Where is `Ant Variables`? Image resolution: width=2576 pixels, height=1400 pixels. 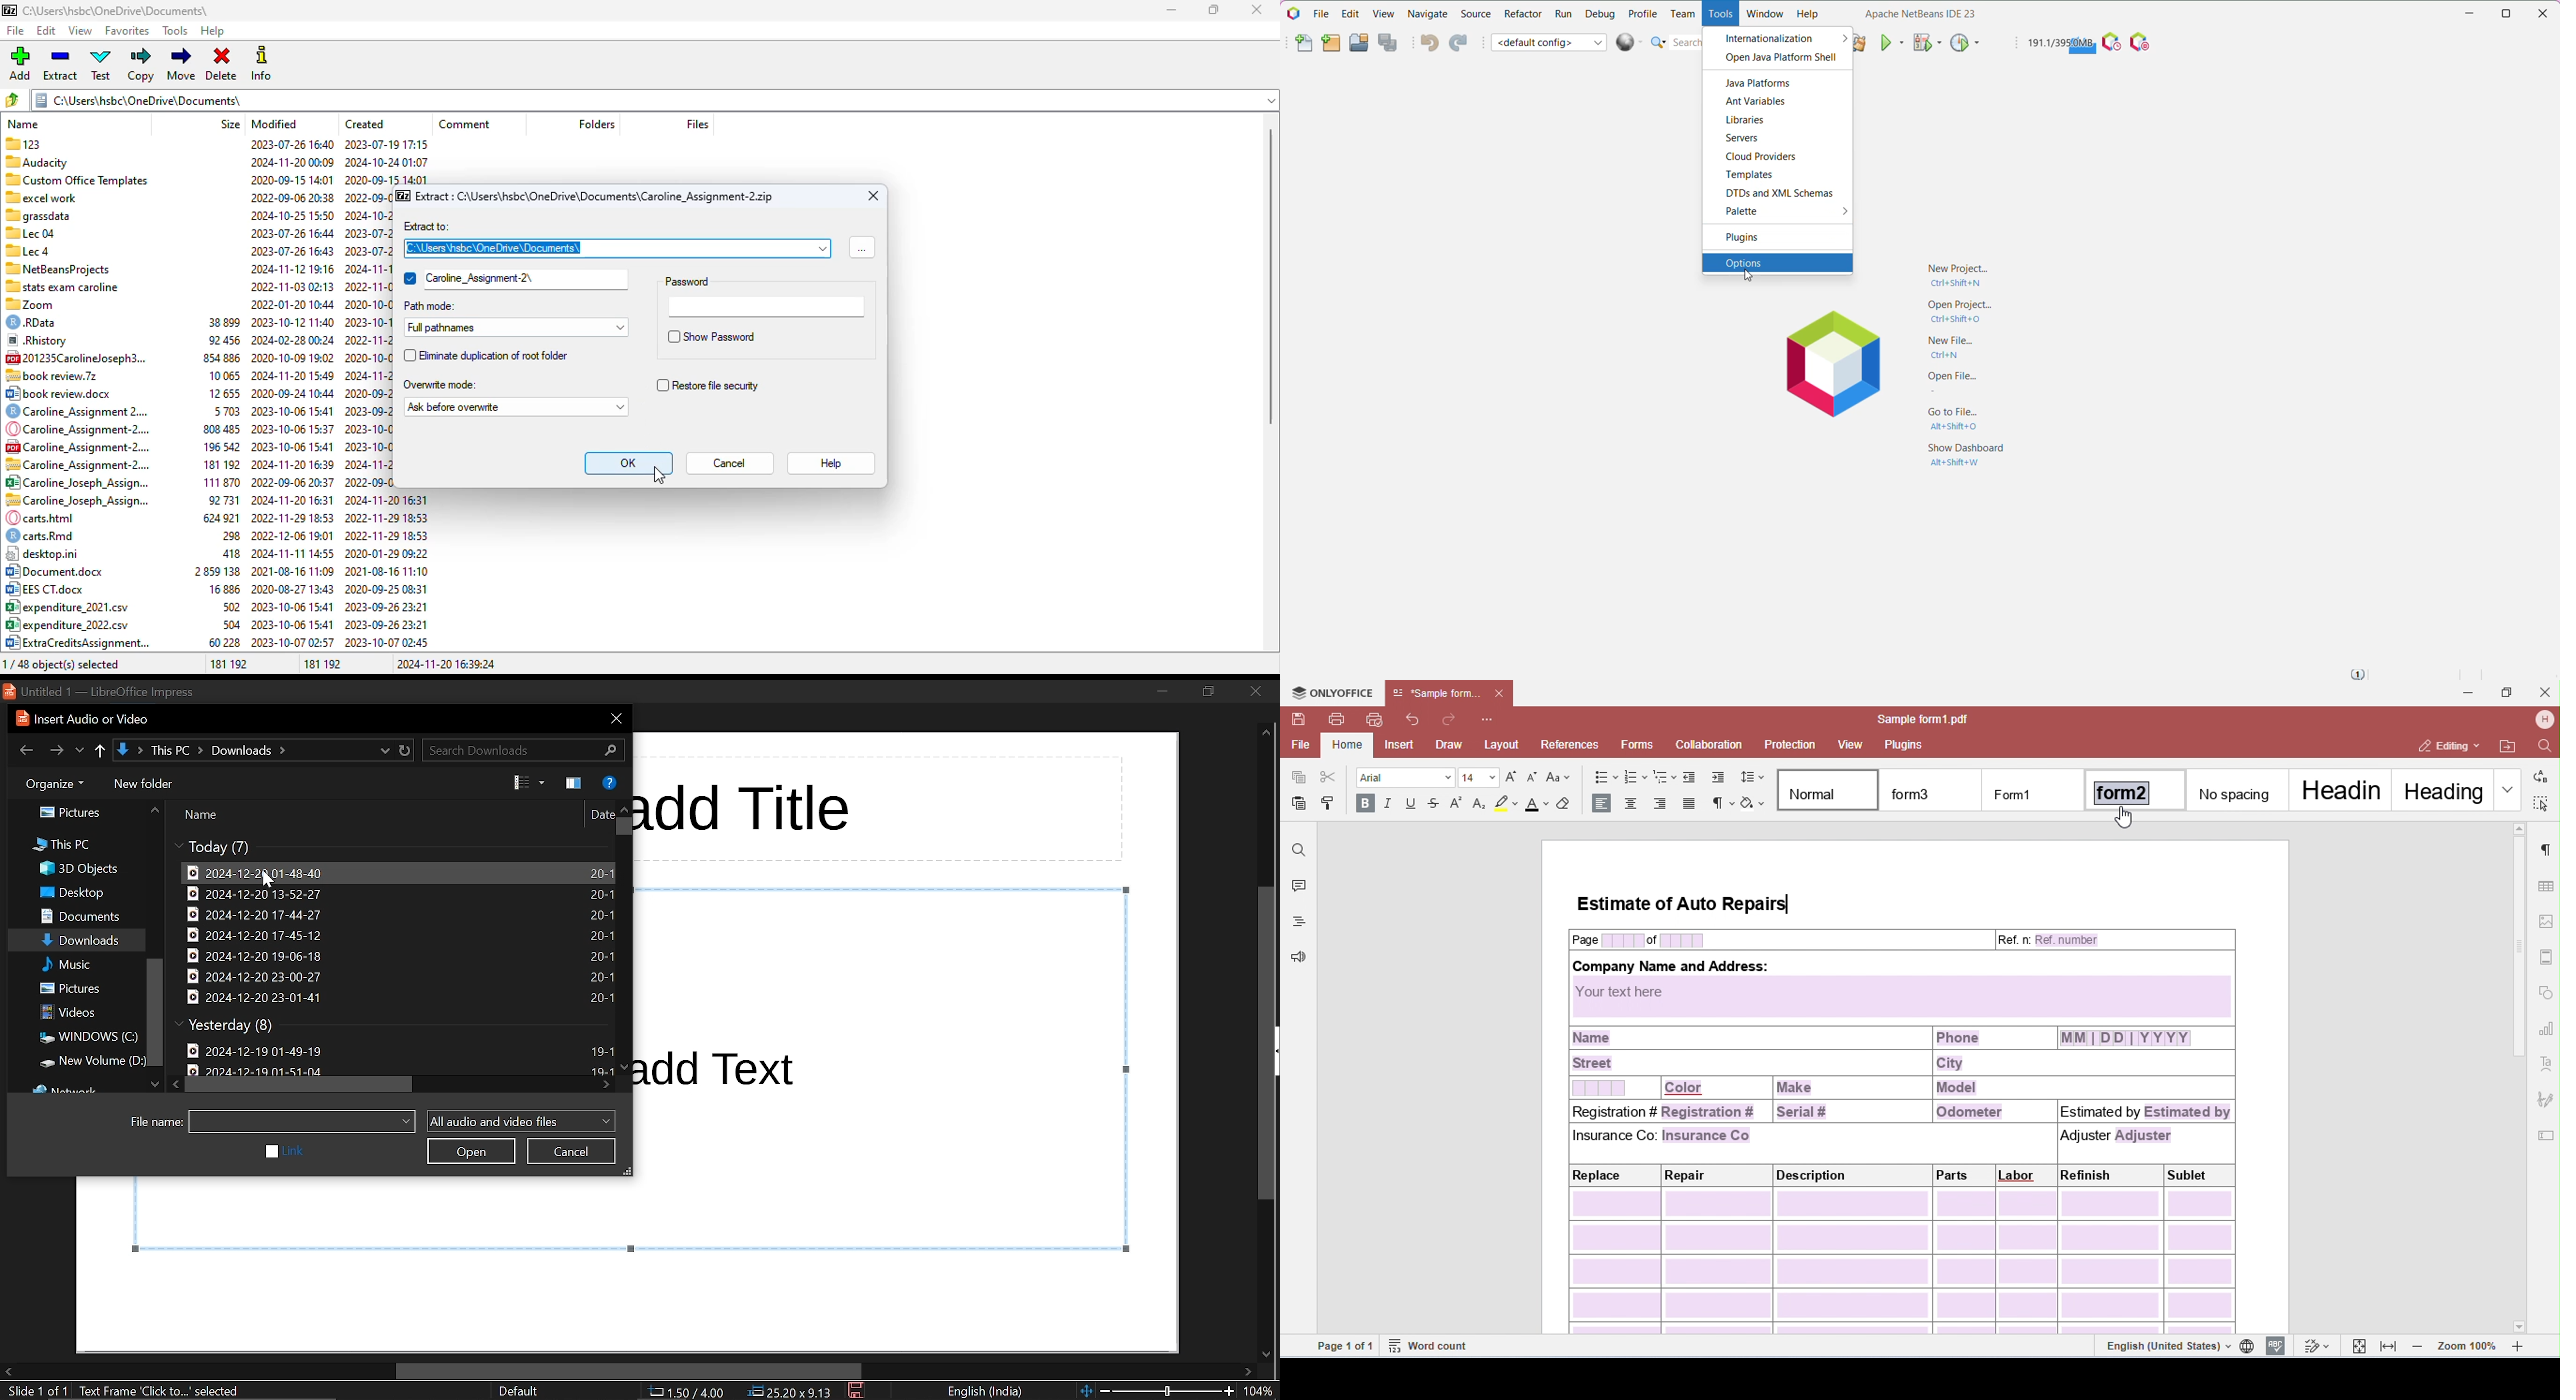 Ant Variables is located at coordinates (1760, 102).